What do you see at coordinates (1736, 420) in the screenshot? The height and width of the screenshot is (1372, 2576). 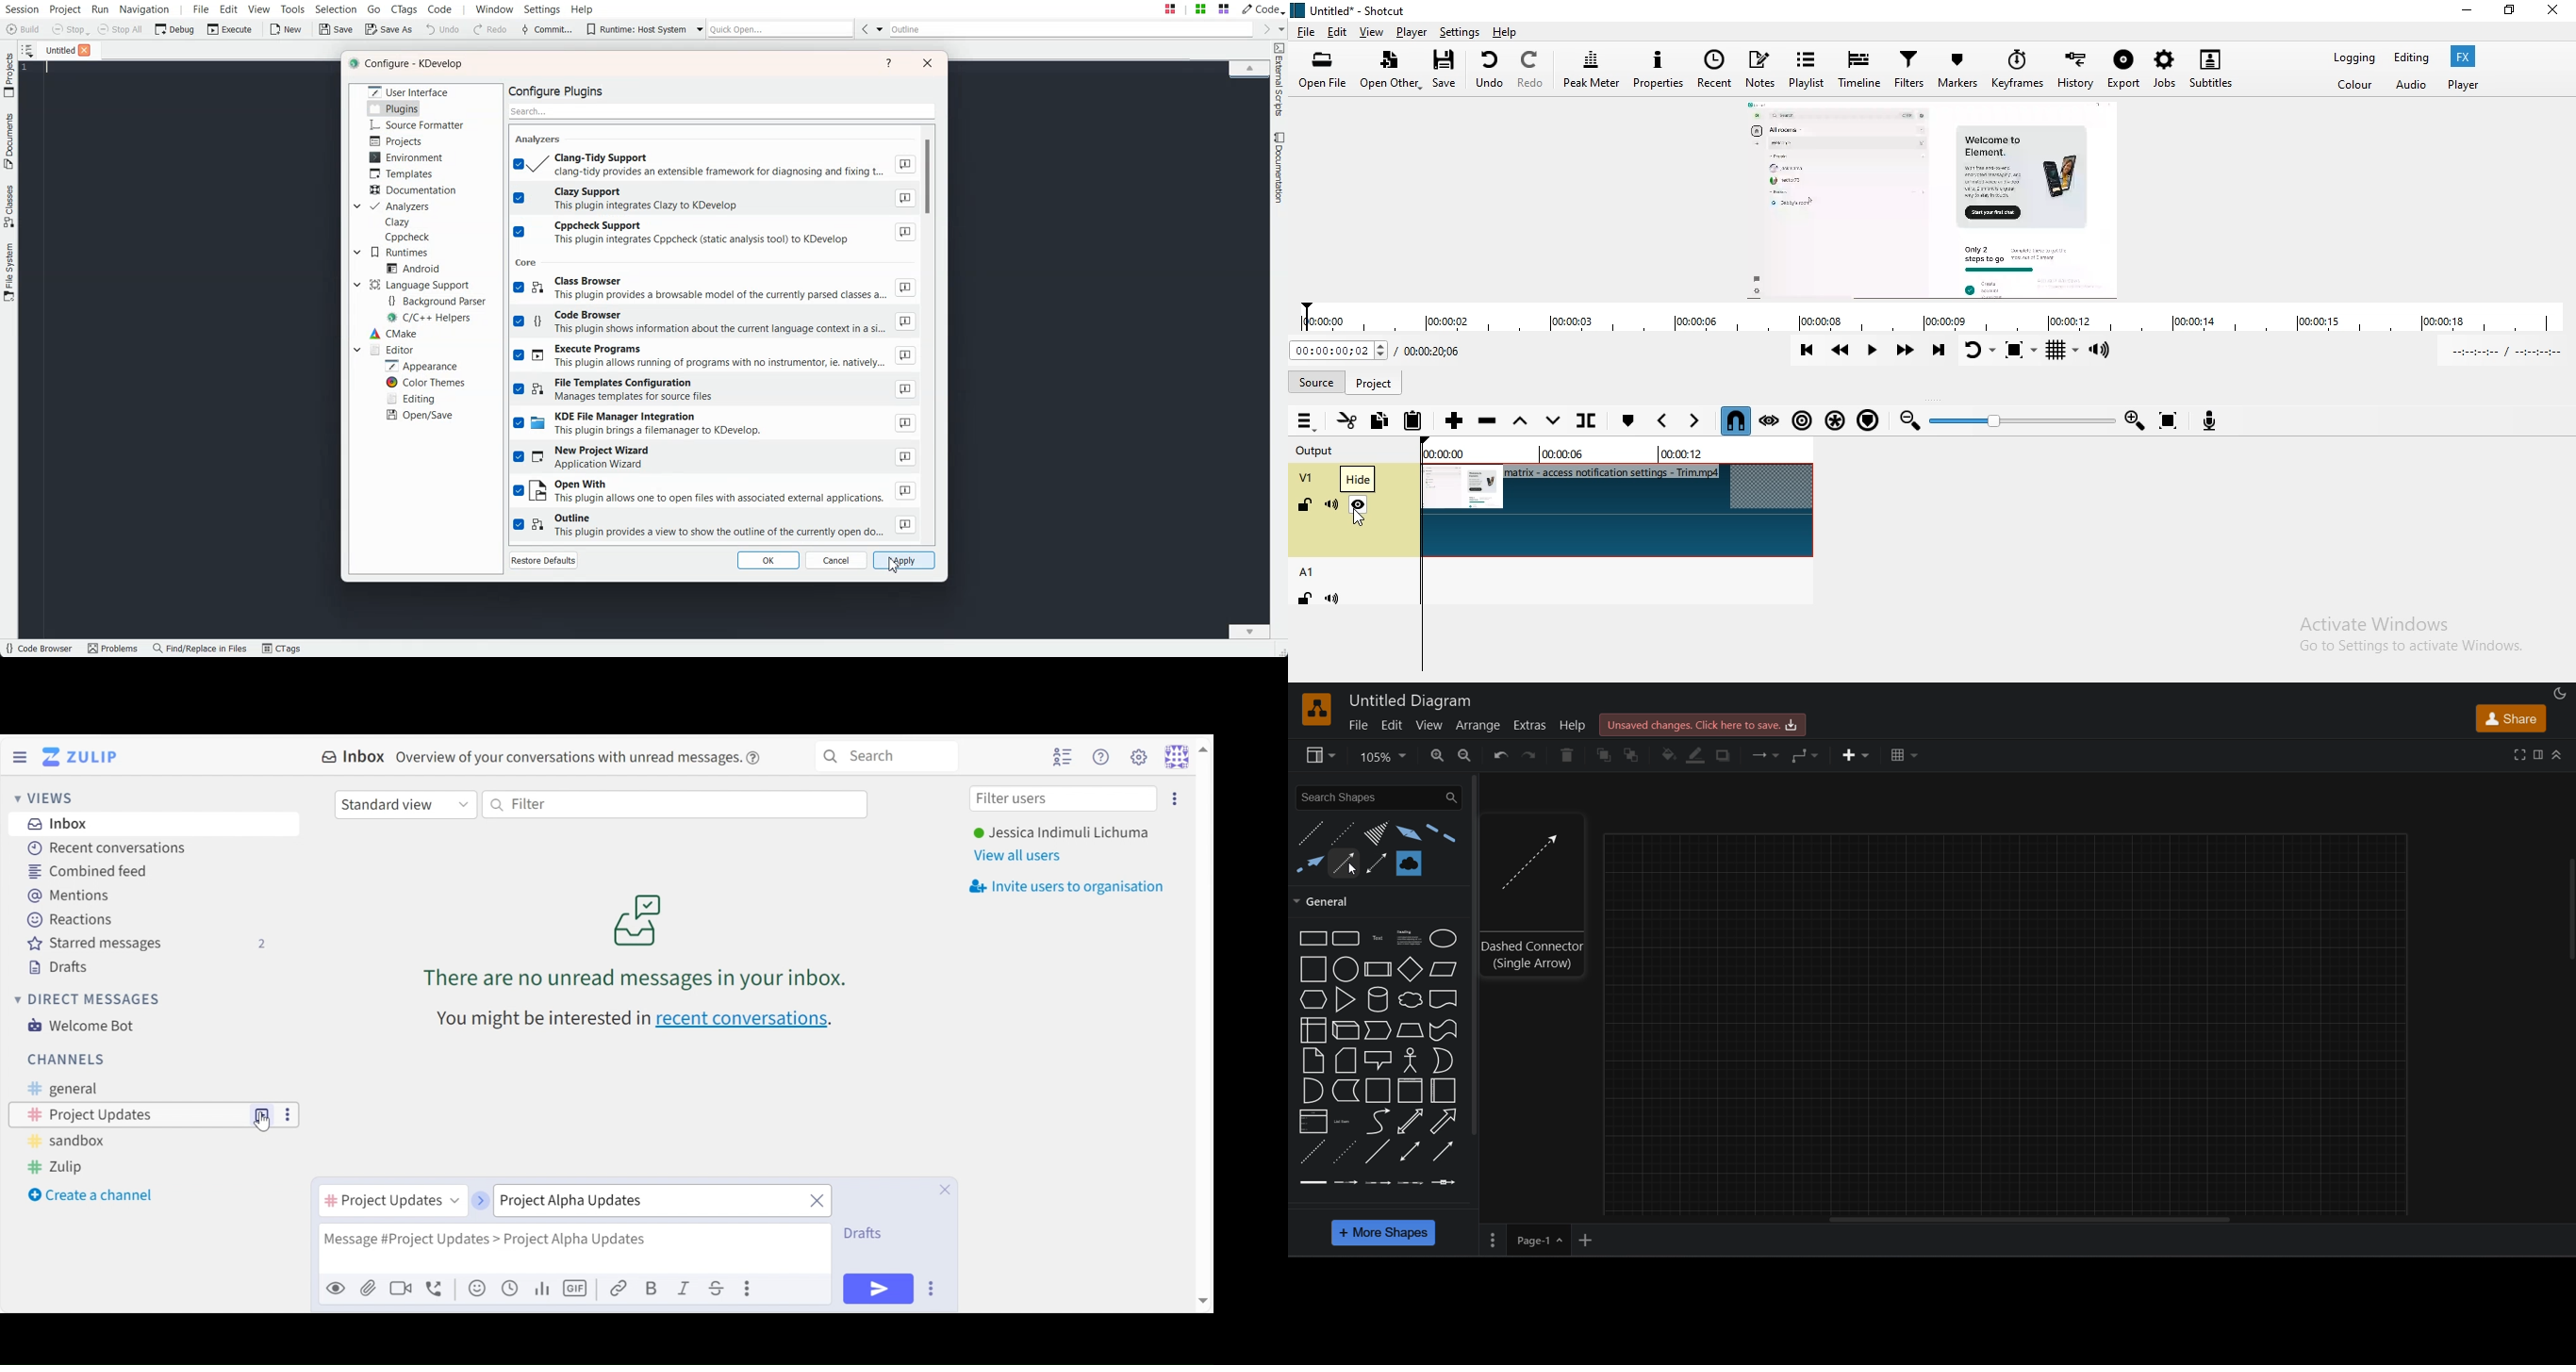 I see `Snap` at bounding box center [1736, 420].